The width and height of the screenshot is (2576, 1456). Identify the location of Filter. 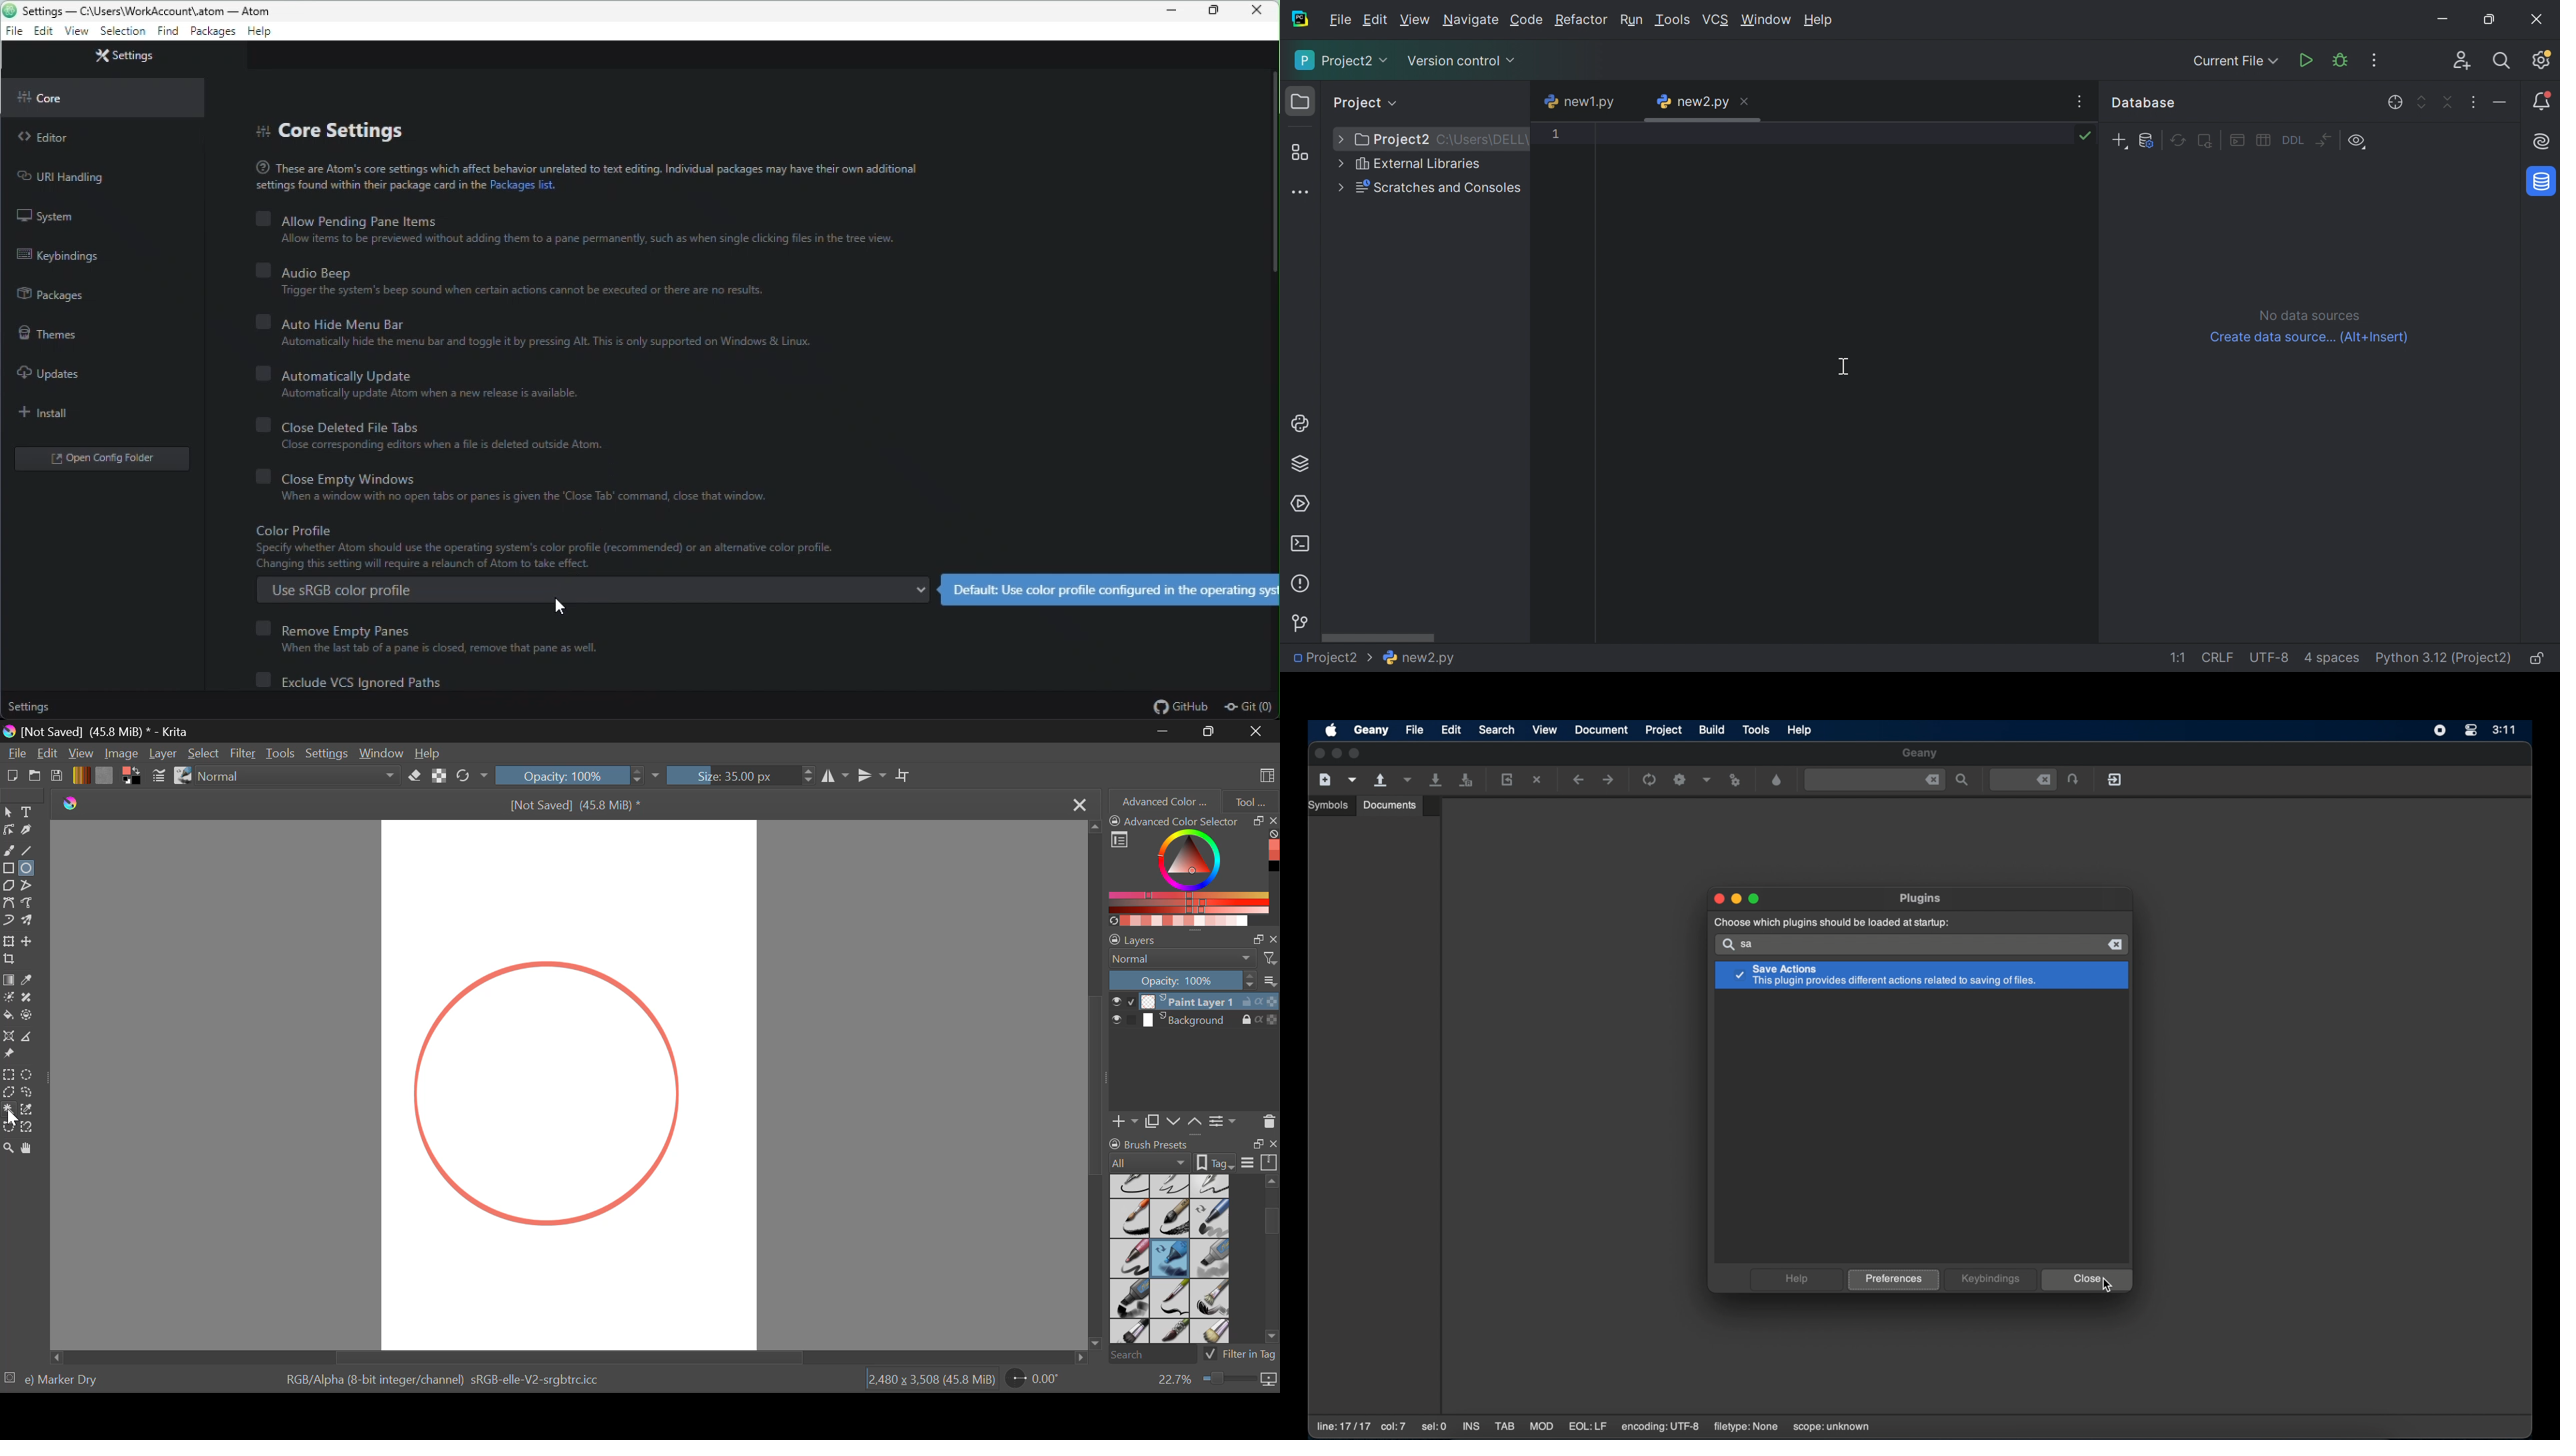
(245, 754).